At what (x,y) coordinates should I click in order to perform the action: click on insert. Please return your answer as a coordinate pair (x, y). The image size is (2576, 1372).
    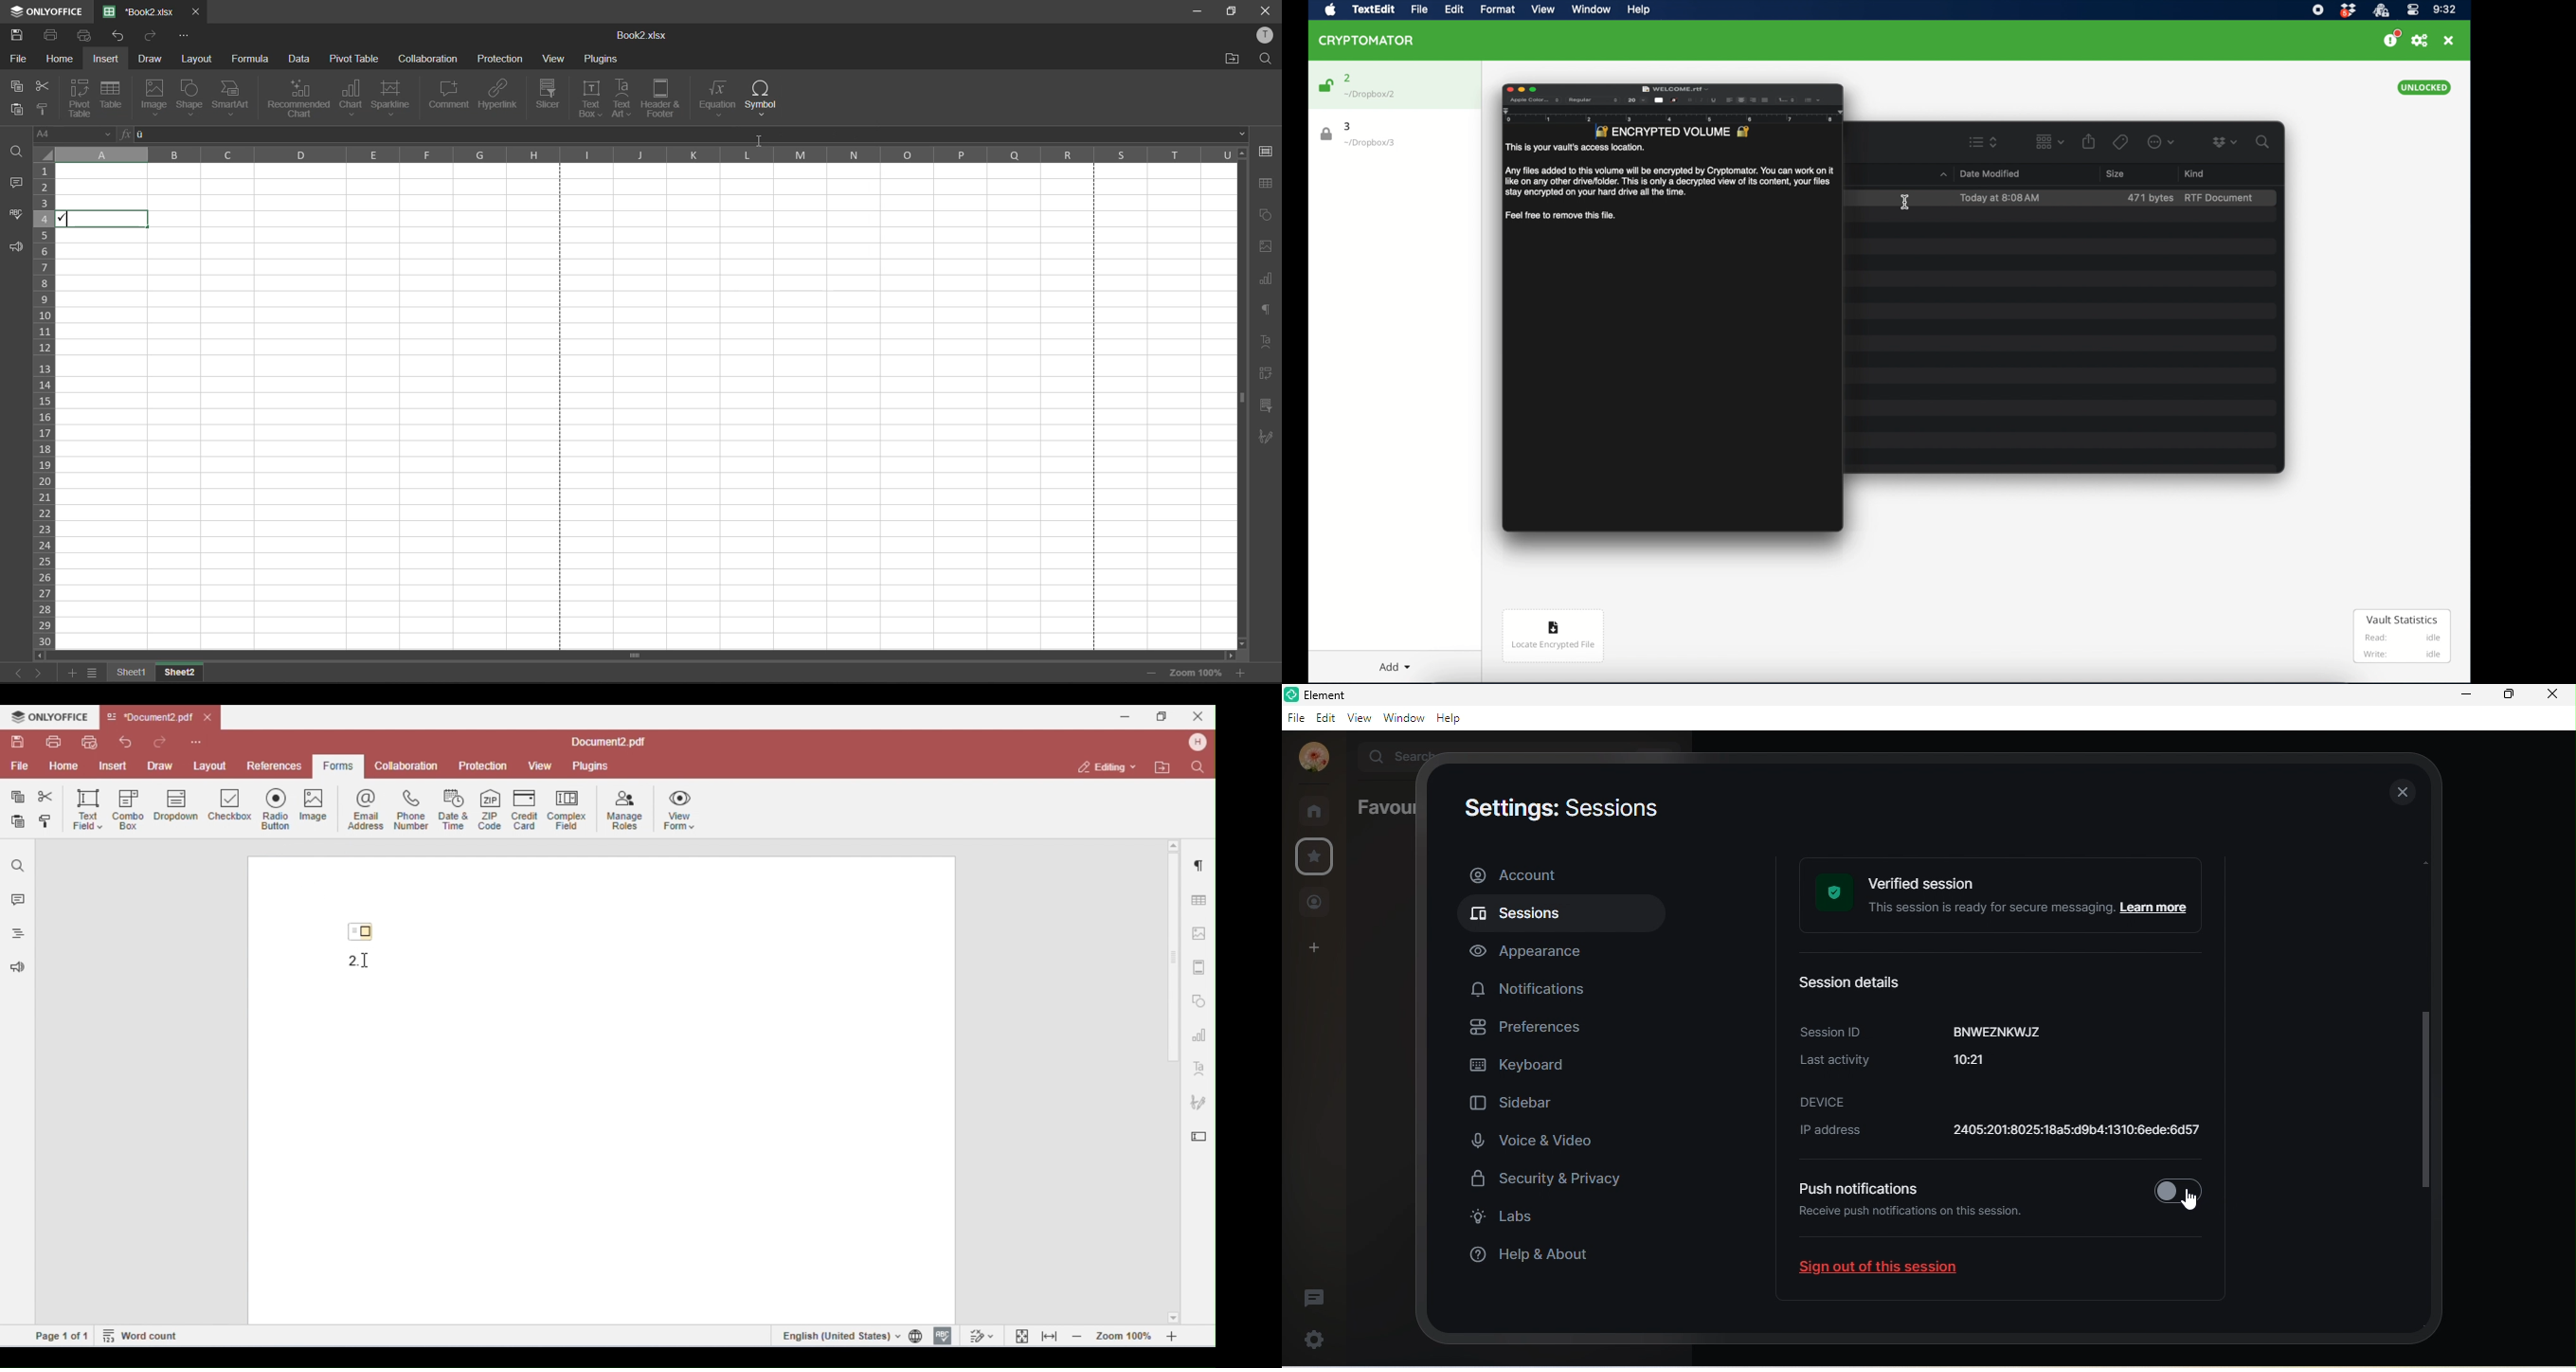
    Looking at the image, I should click on (108, 59).